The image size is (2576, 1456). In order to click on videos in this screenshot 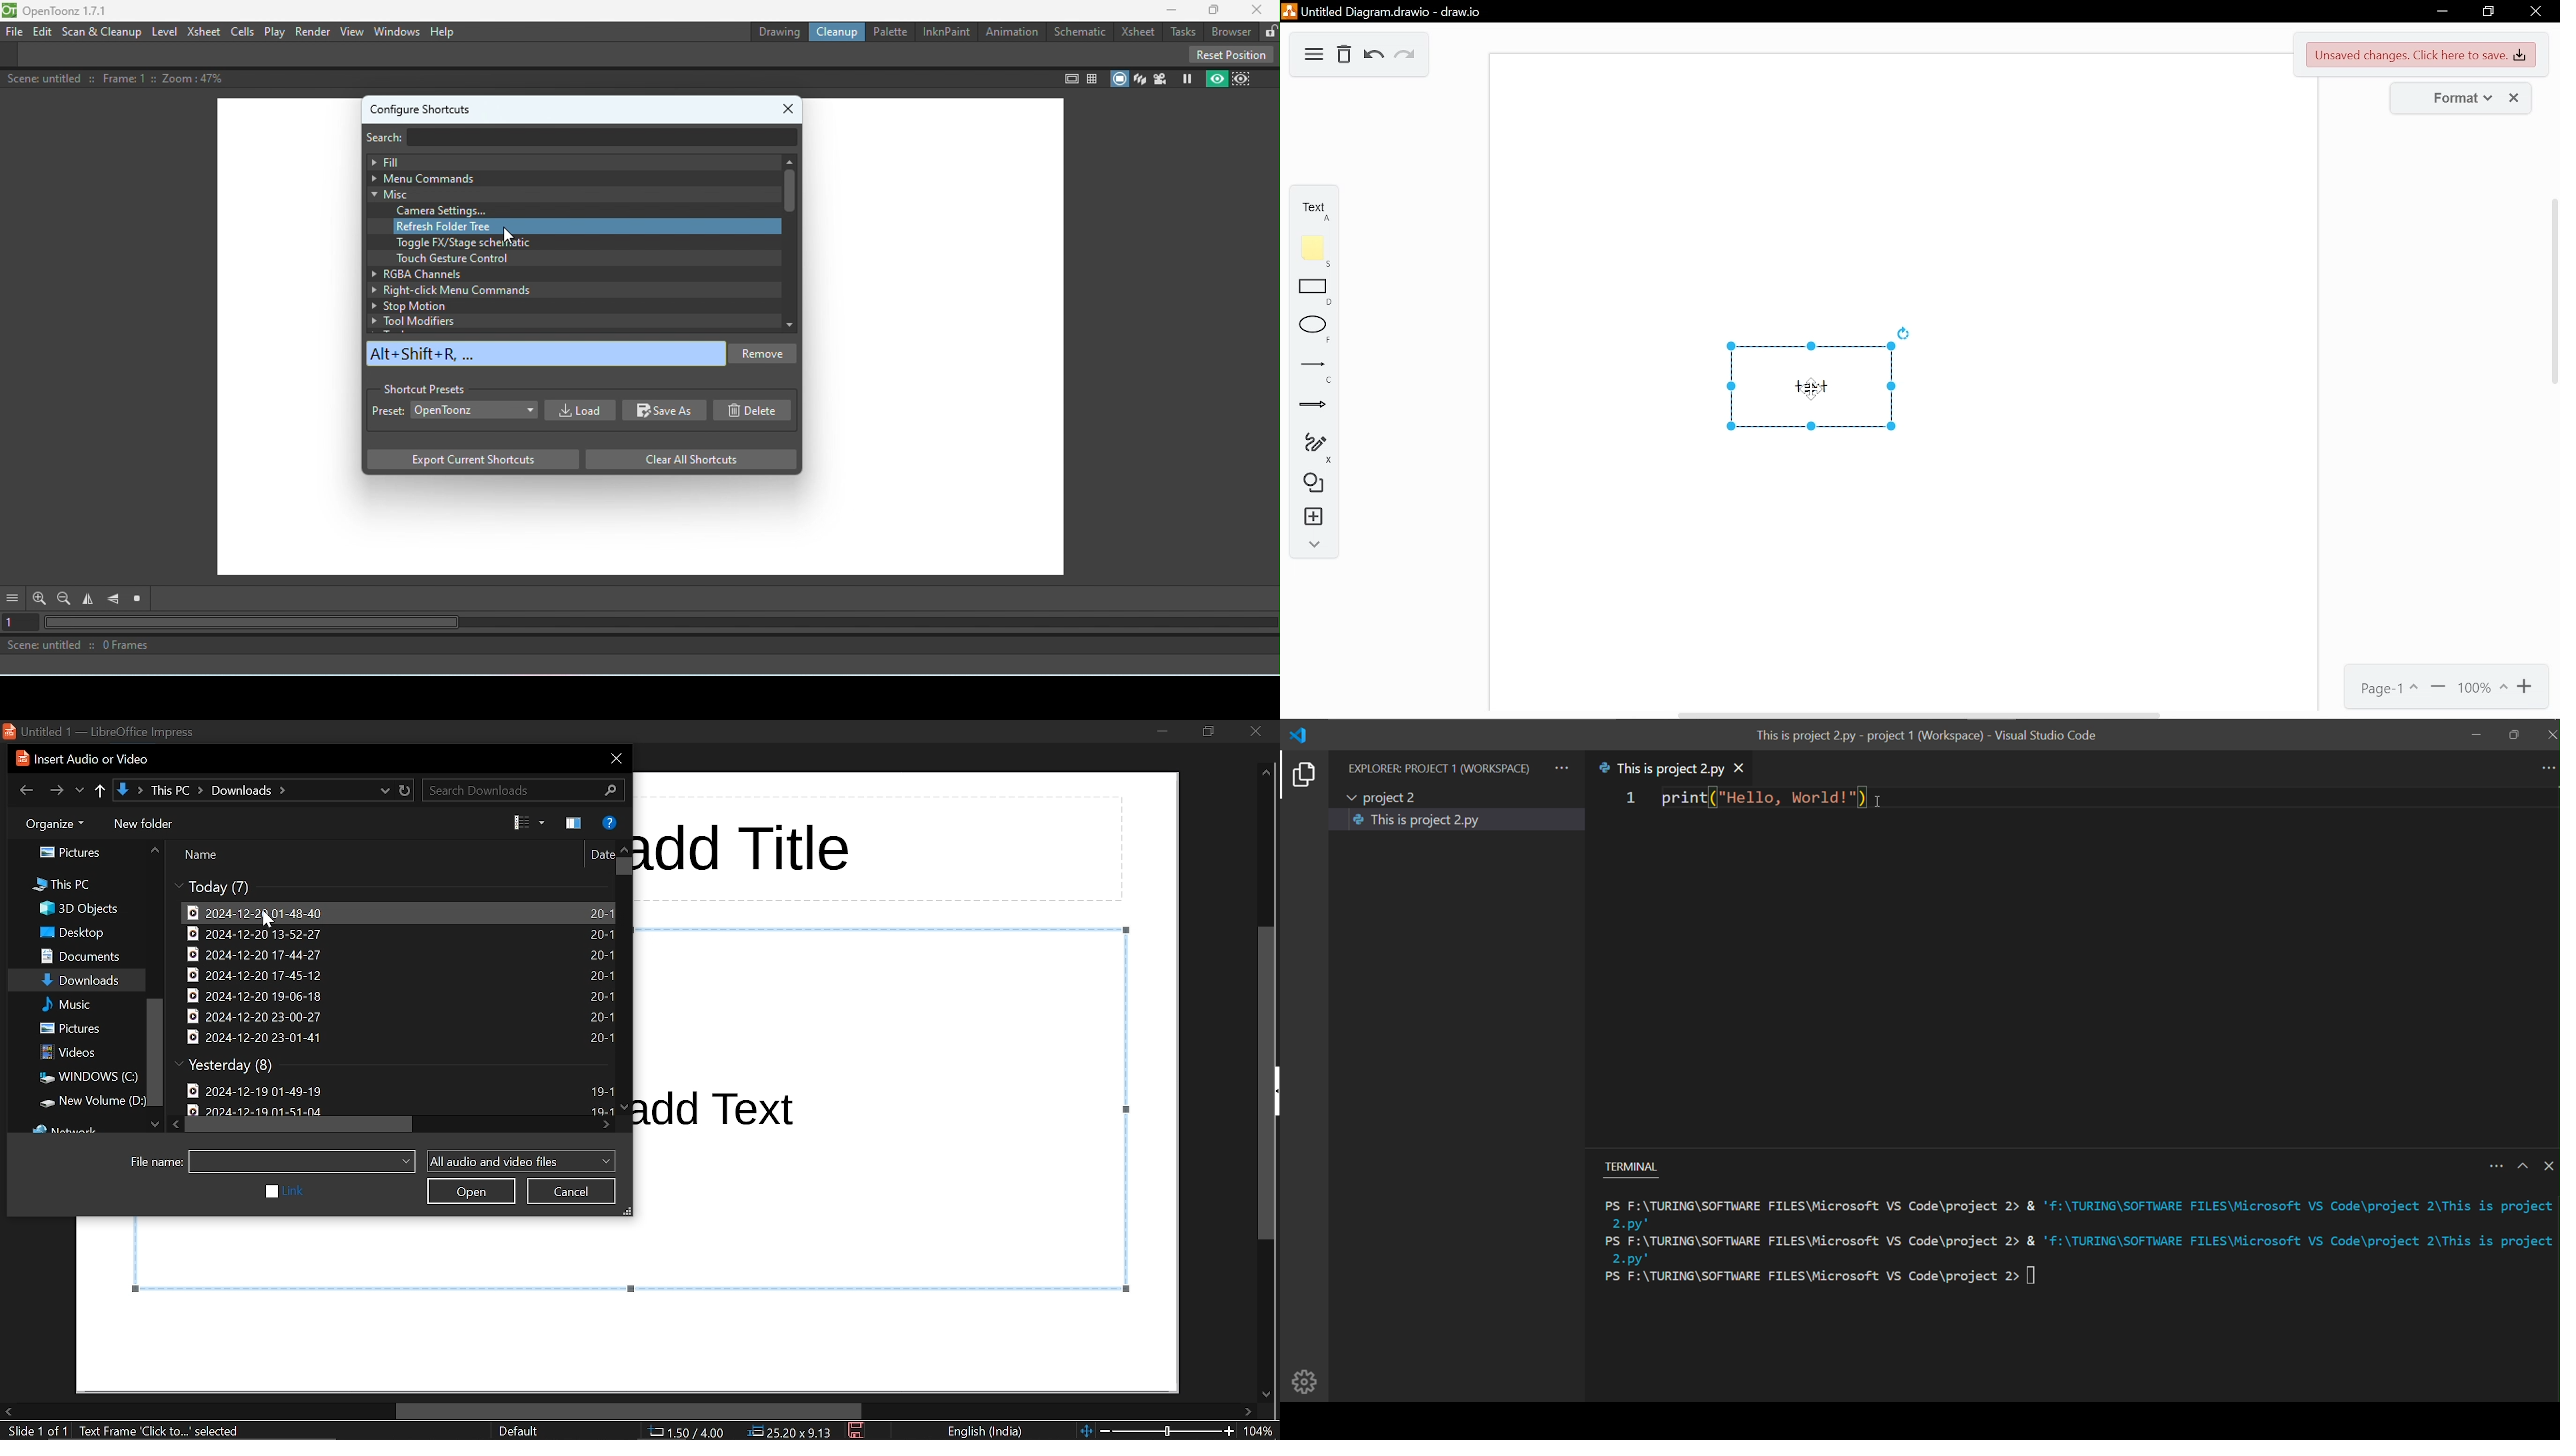, I will do `click(81, 1053)`.